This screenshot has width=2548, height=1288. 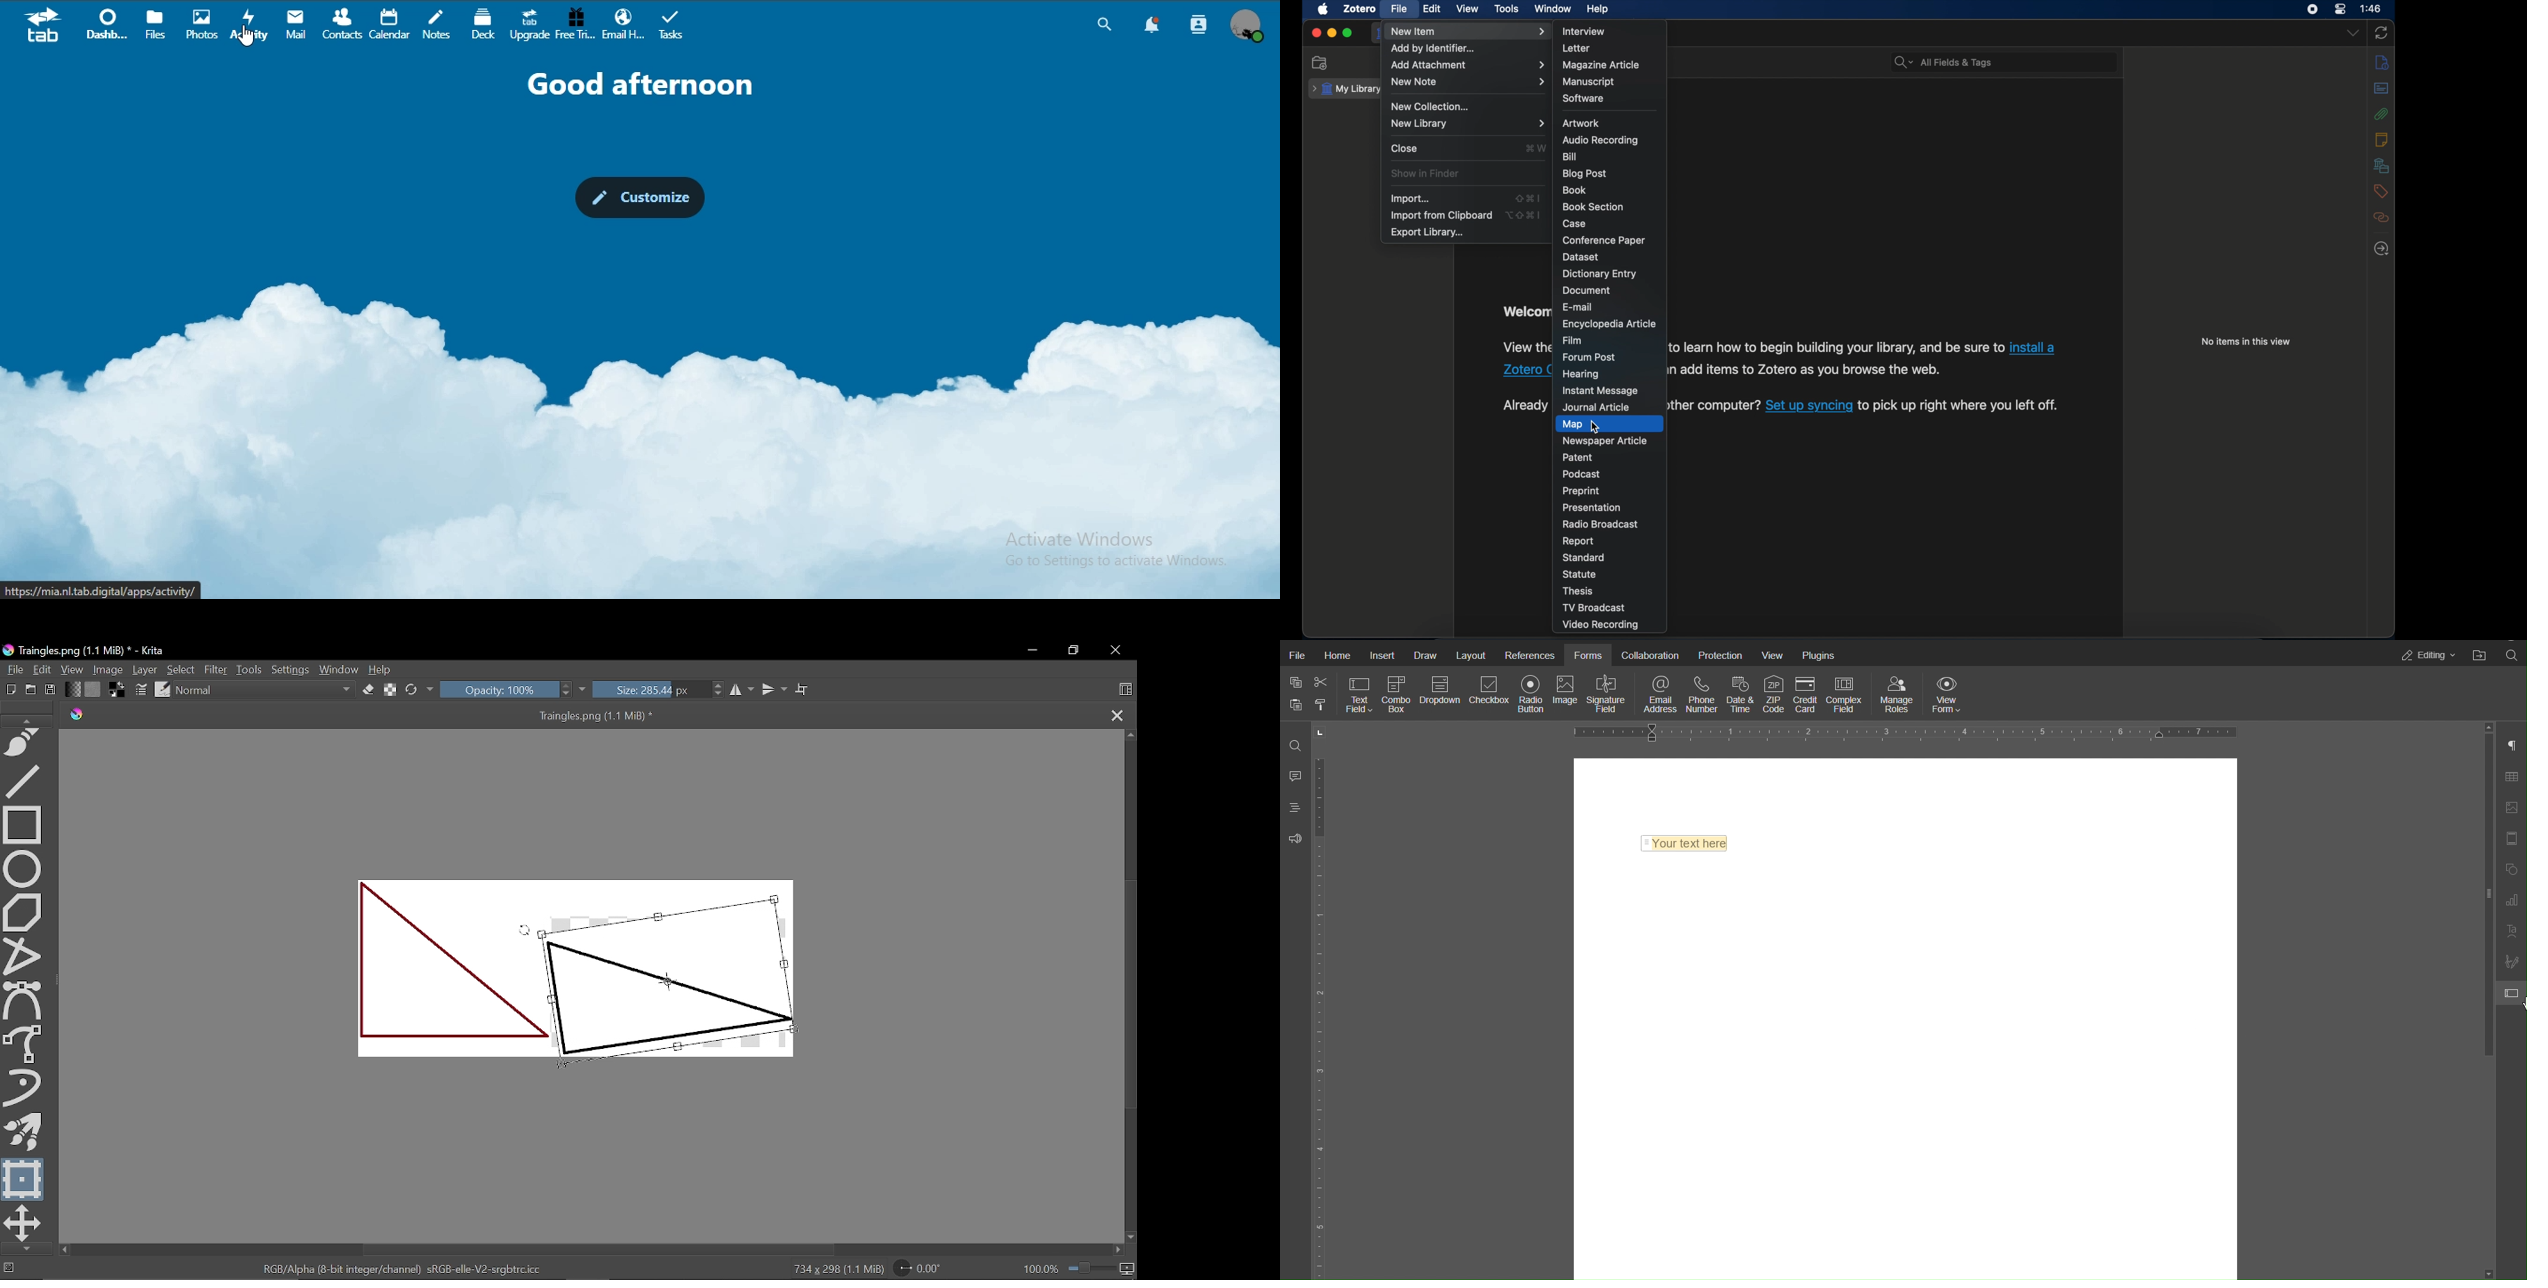 What do you see at coordinates (1553, 8) in the screenshot?
I see `window` at bounding box center [1553, 8].